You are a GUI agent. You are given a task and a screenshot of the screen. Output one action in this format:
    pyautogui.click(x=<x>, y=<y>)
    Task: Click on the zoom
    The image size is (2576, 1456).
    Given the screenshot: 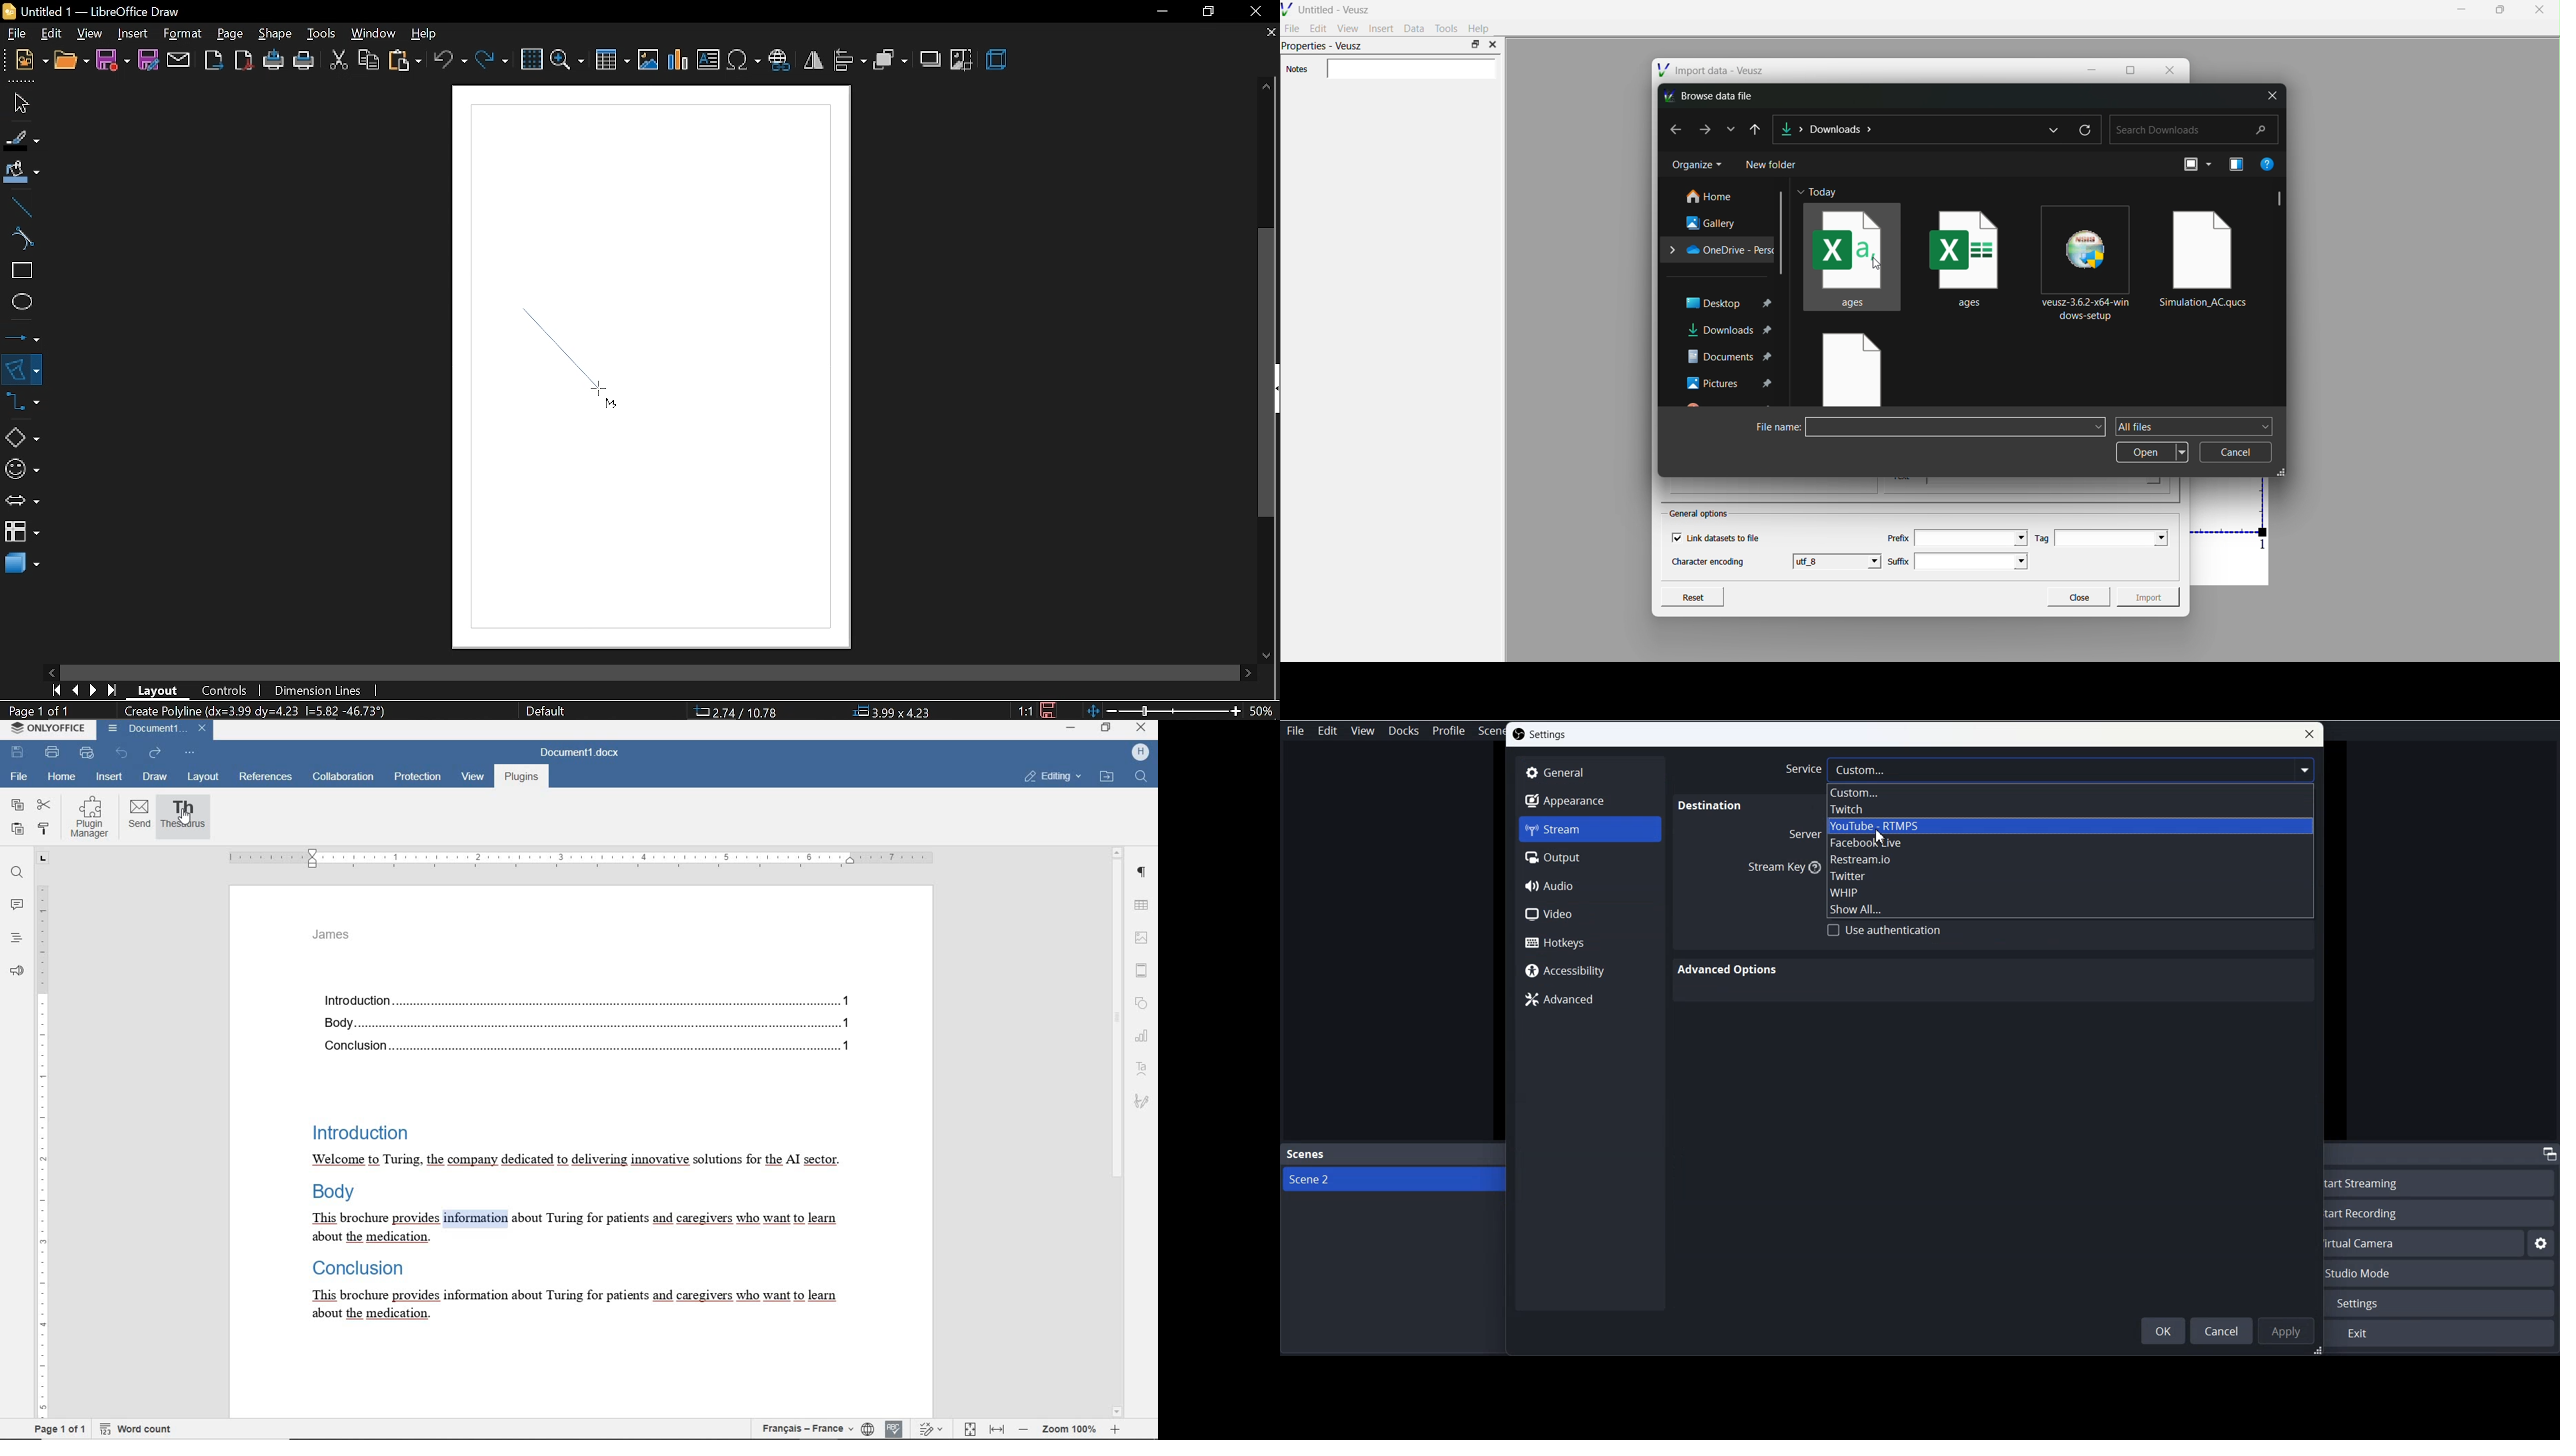 What is the action you would take?
    pyautogui.click(x=569, y=58)
    